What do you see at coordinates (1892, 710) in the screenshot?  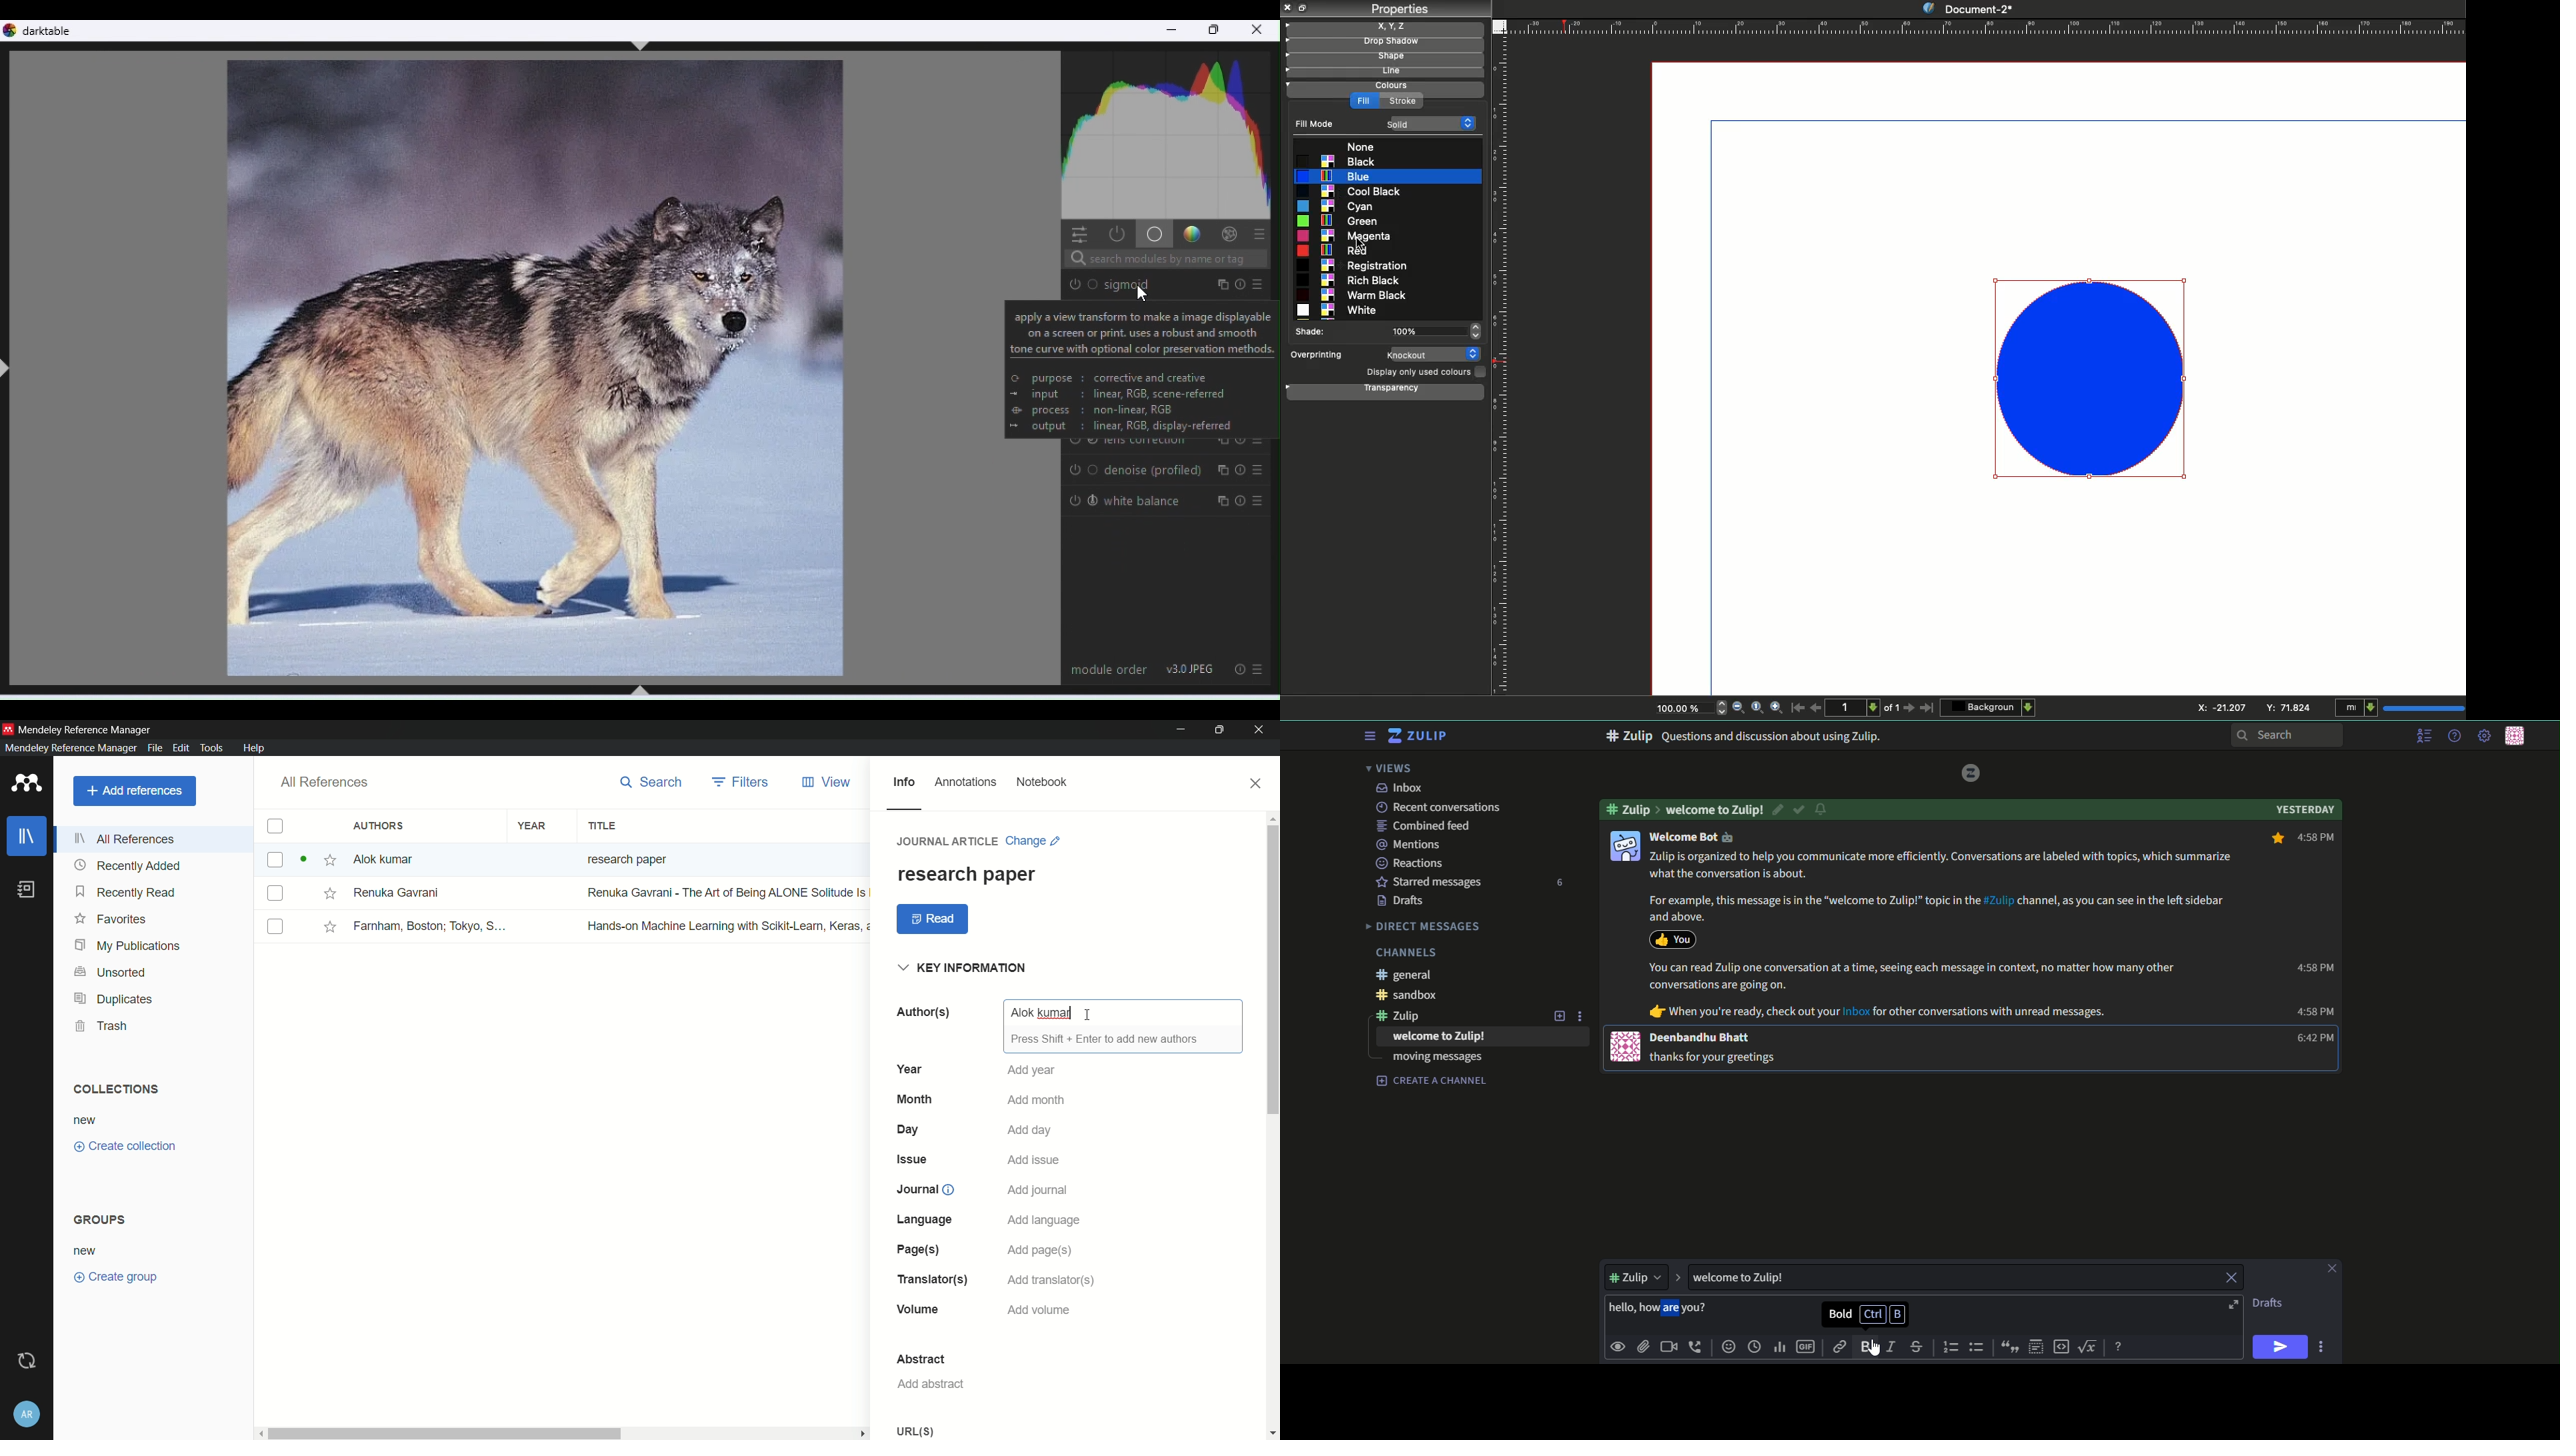 I see `of 1` at bounding box center [1892, 710].